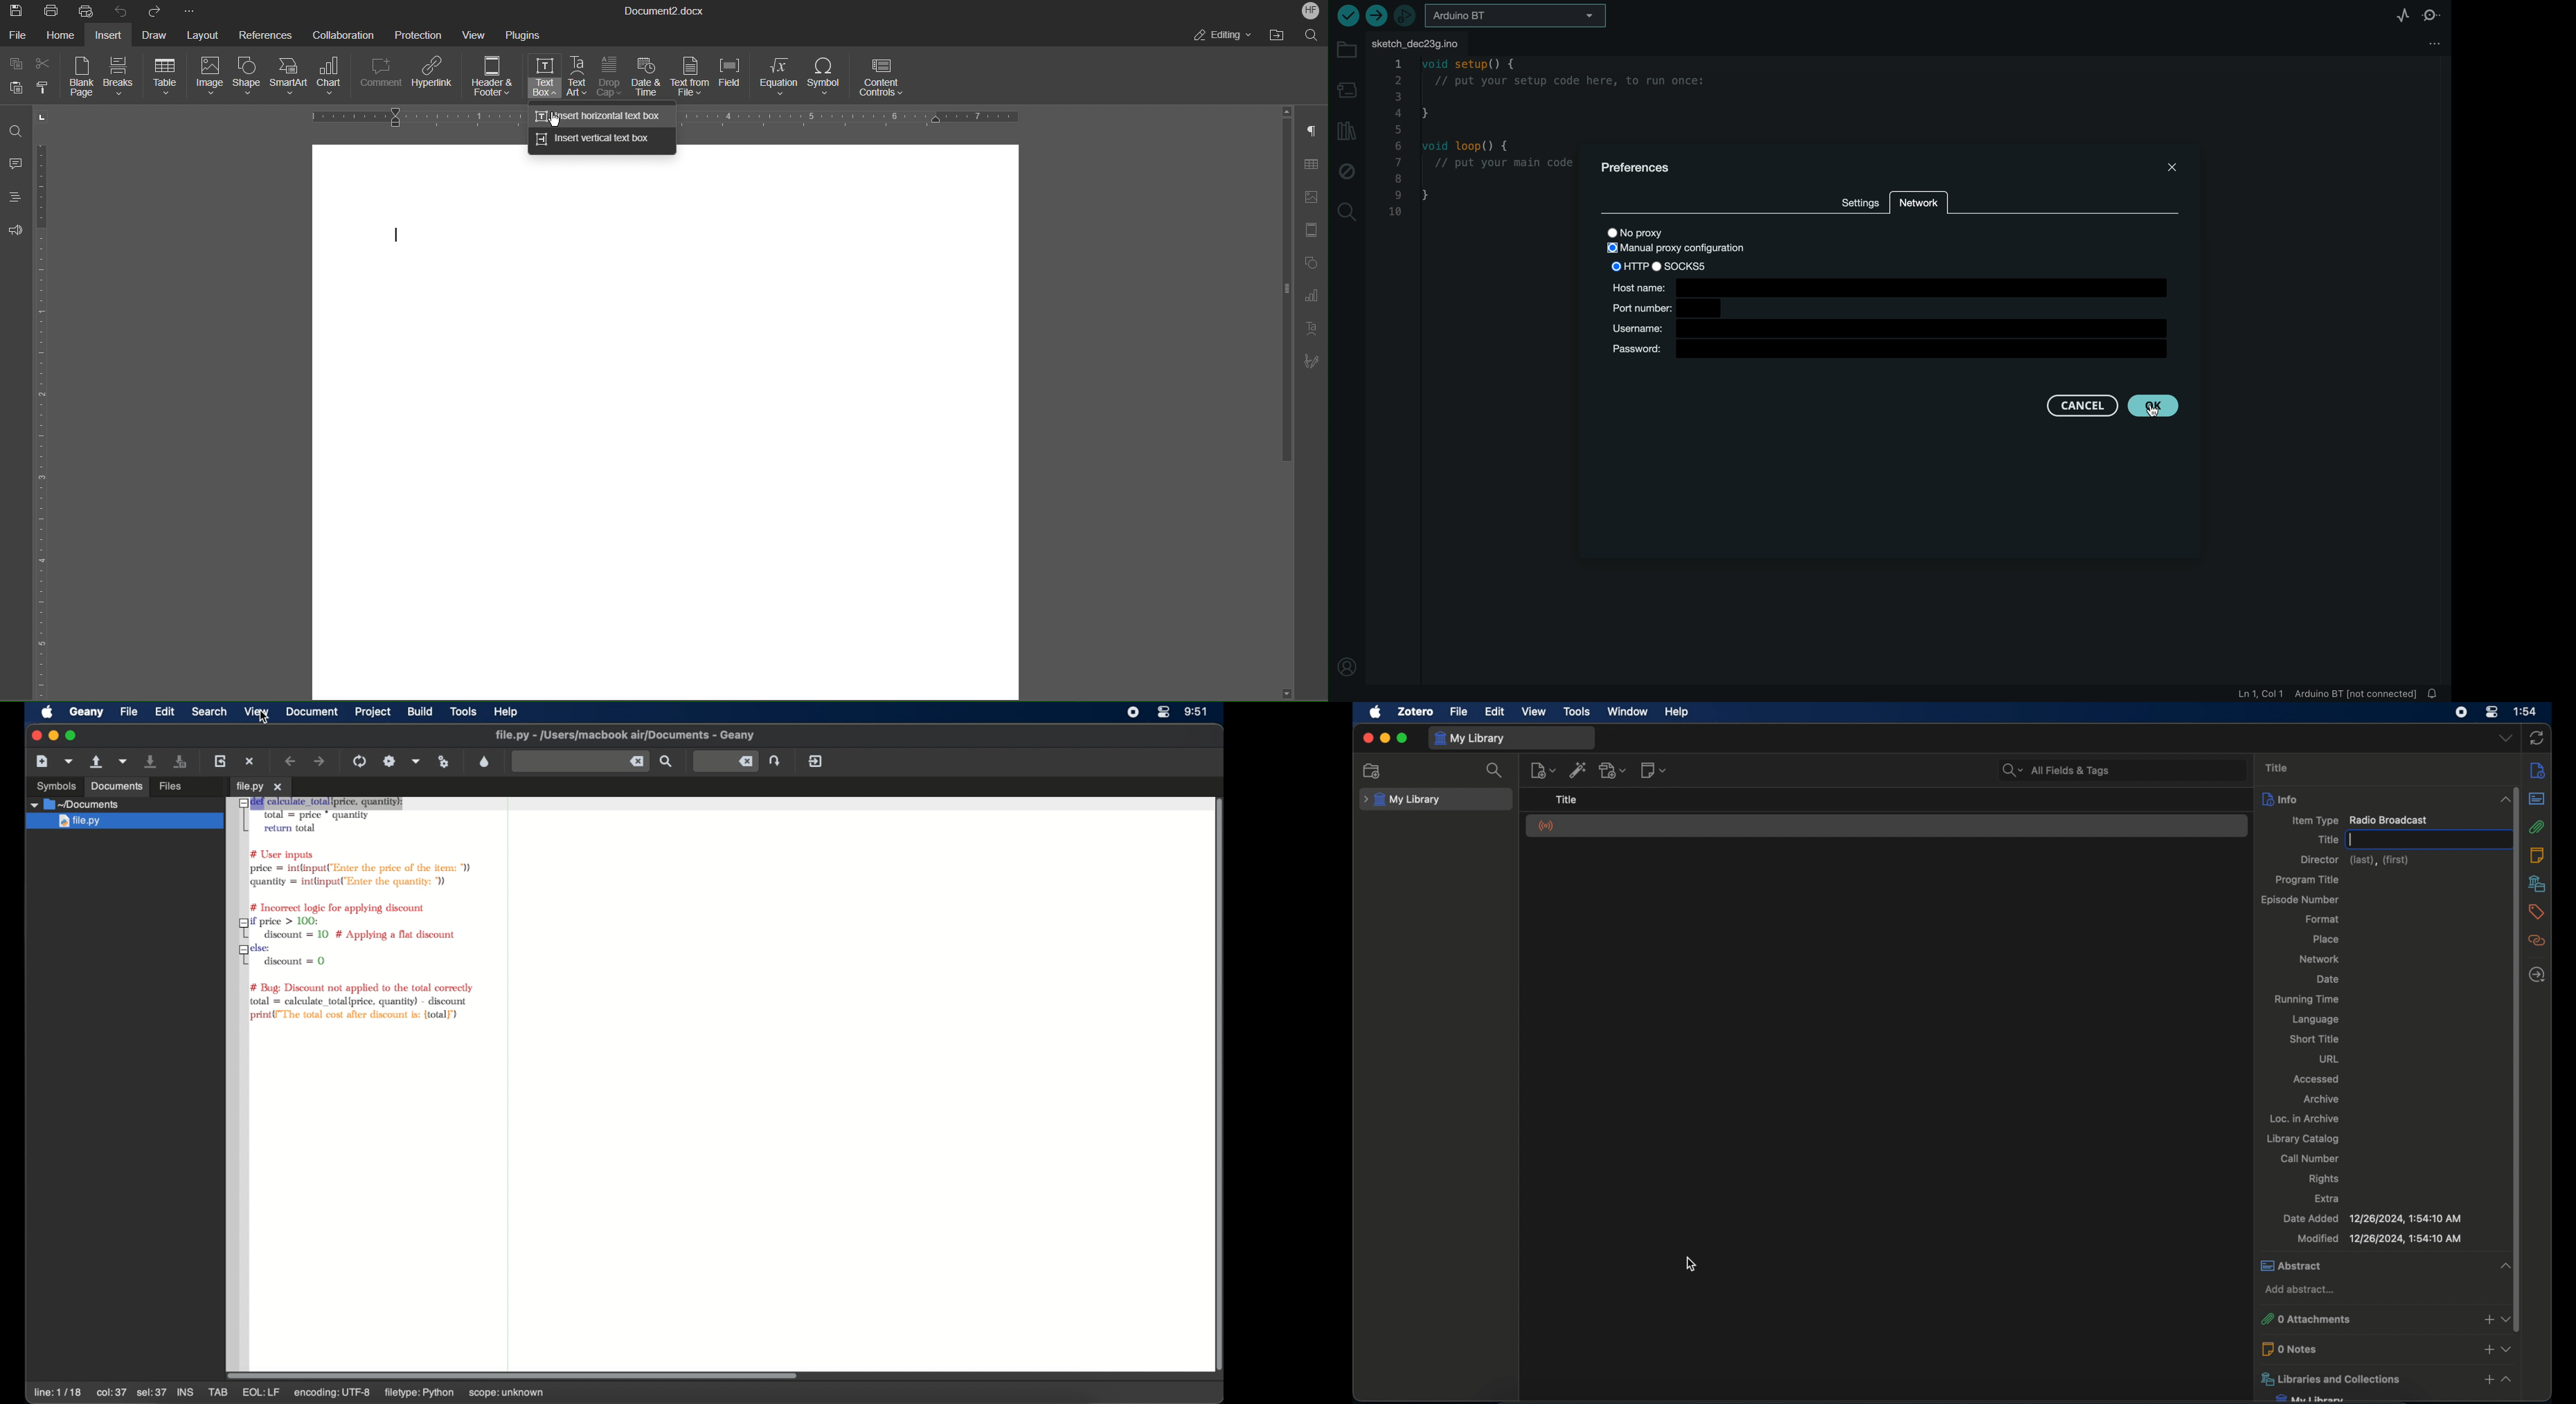  I want to click on scope: unknown, so click(506, 1394).